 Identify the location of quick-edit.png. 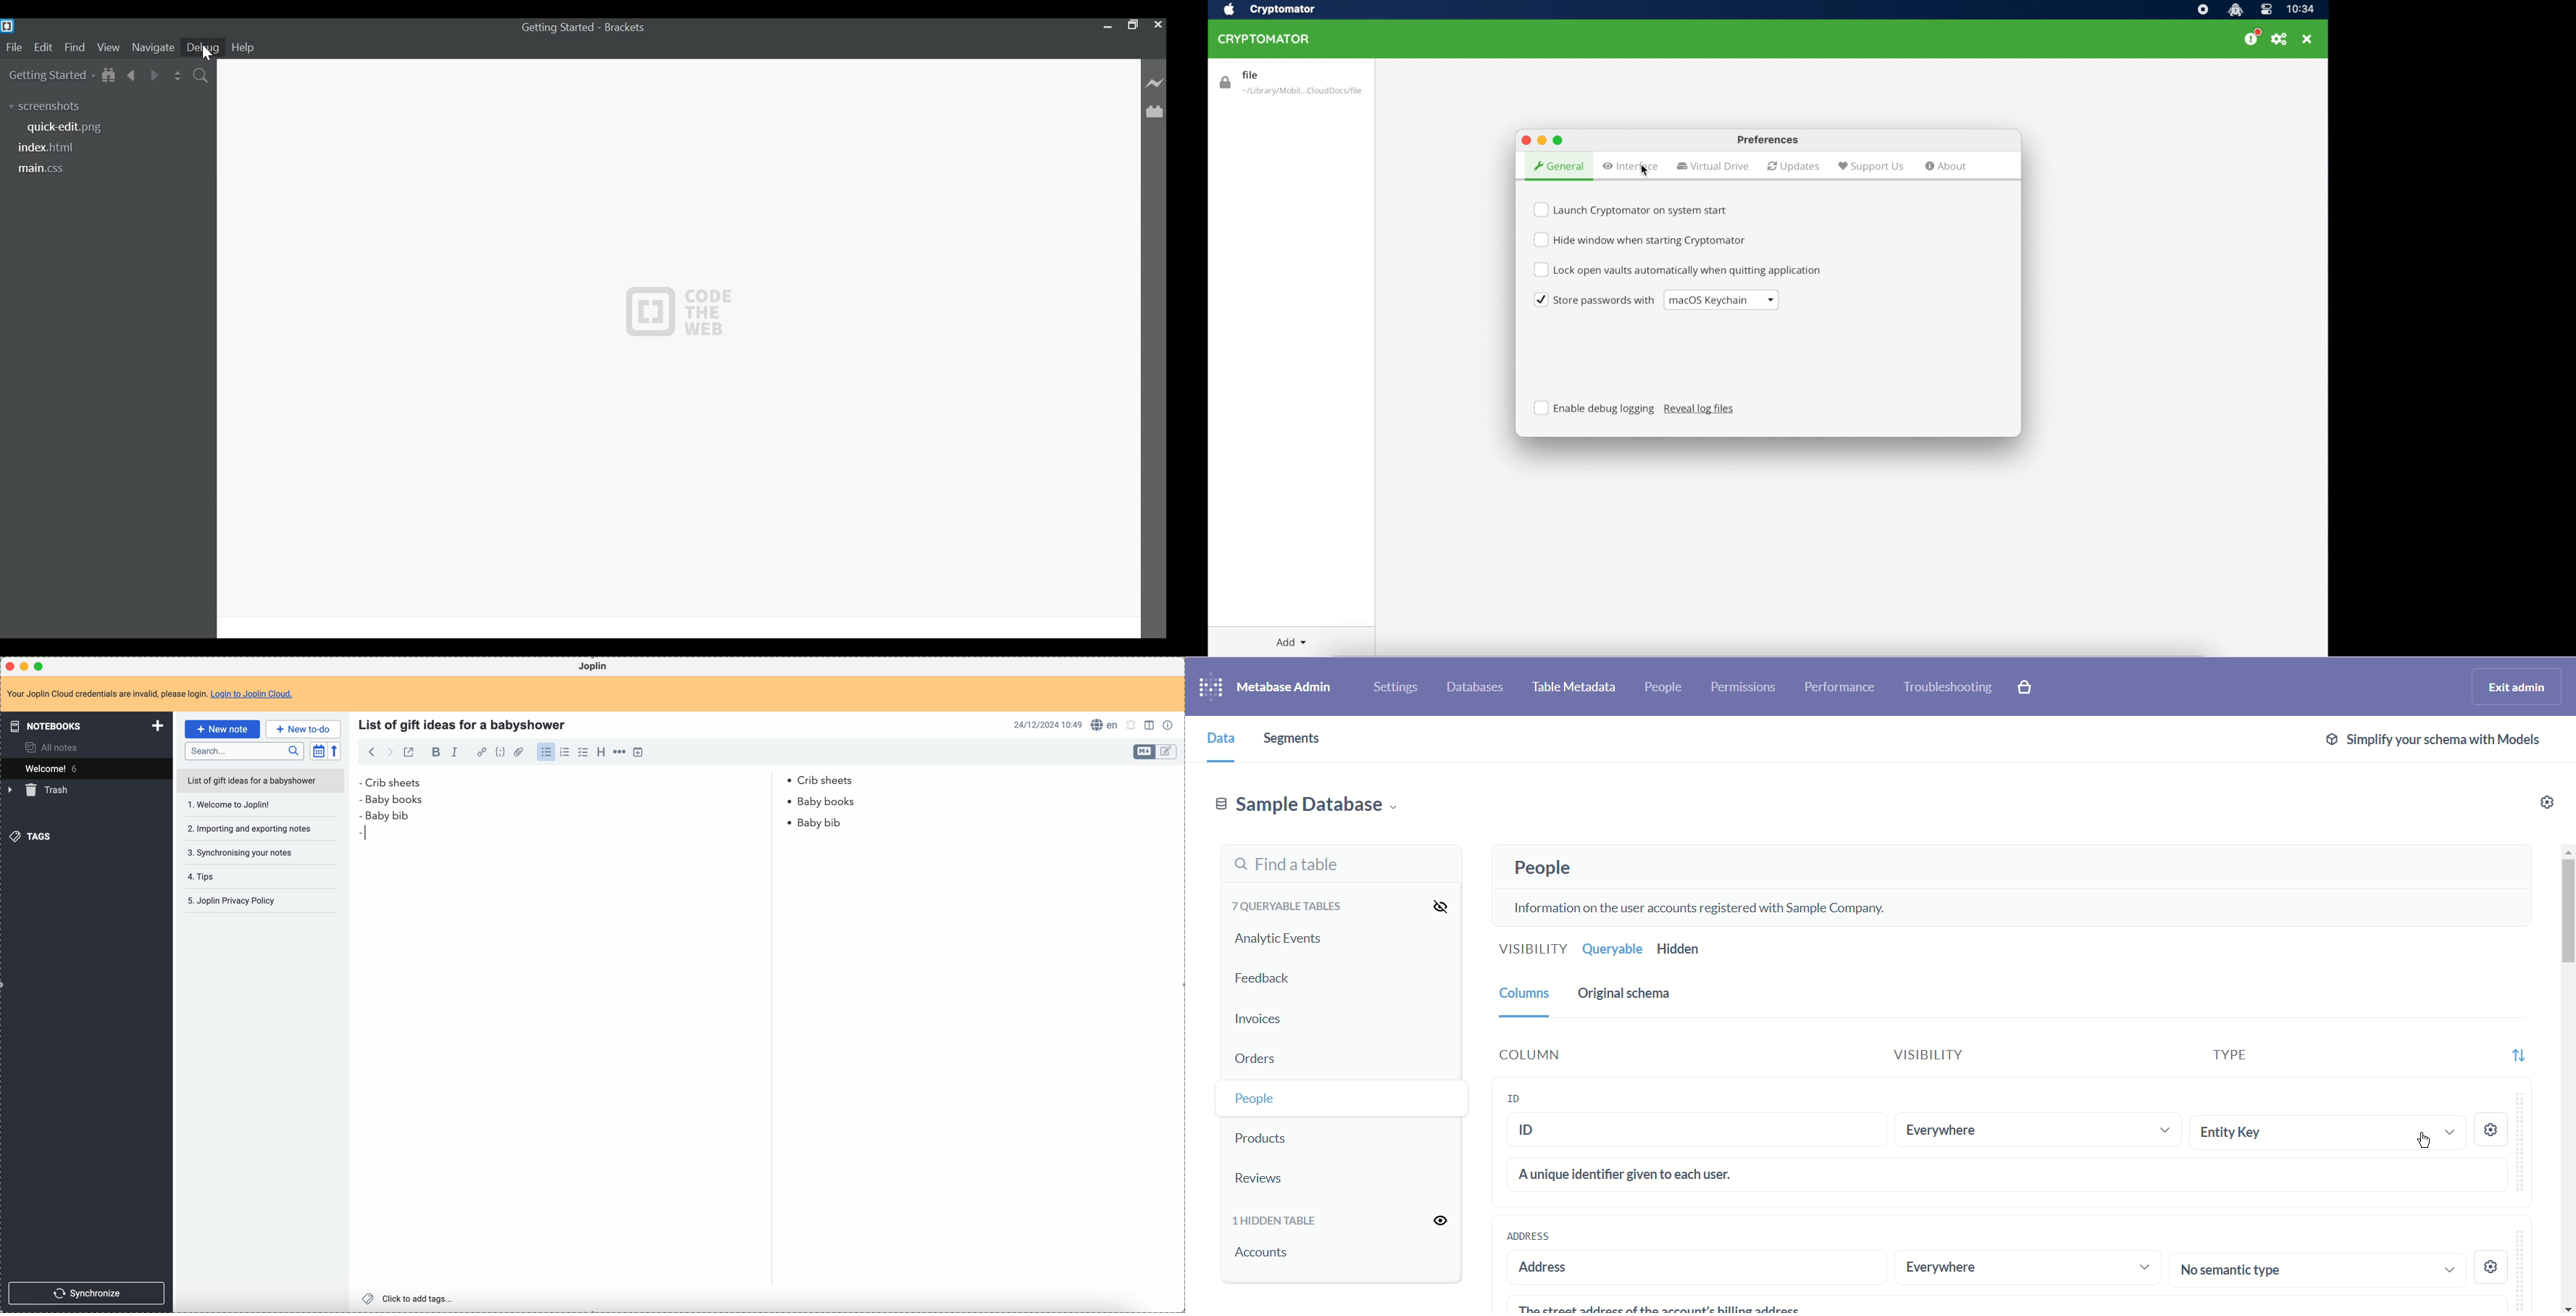
(69, 128).